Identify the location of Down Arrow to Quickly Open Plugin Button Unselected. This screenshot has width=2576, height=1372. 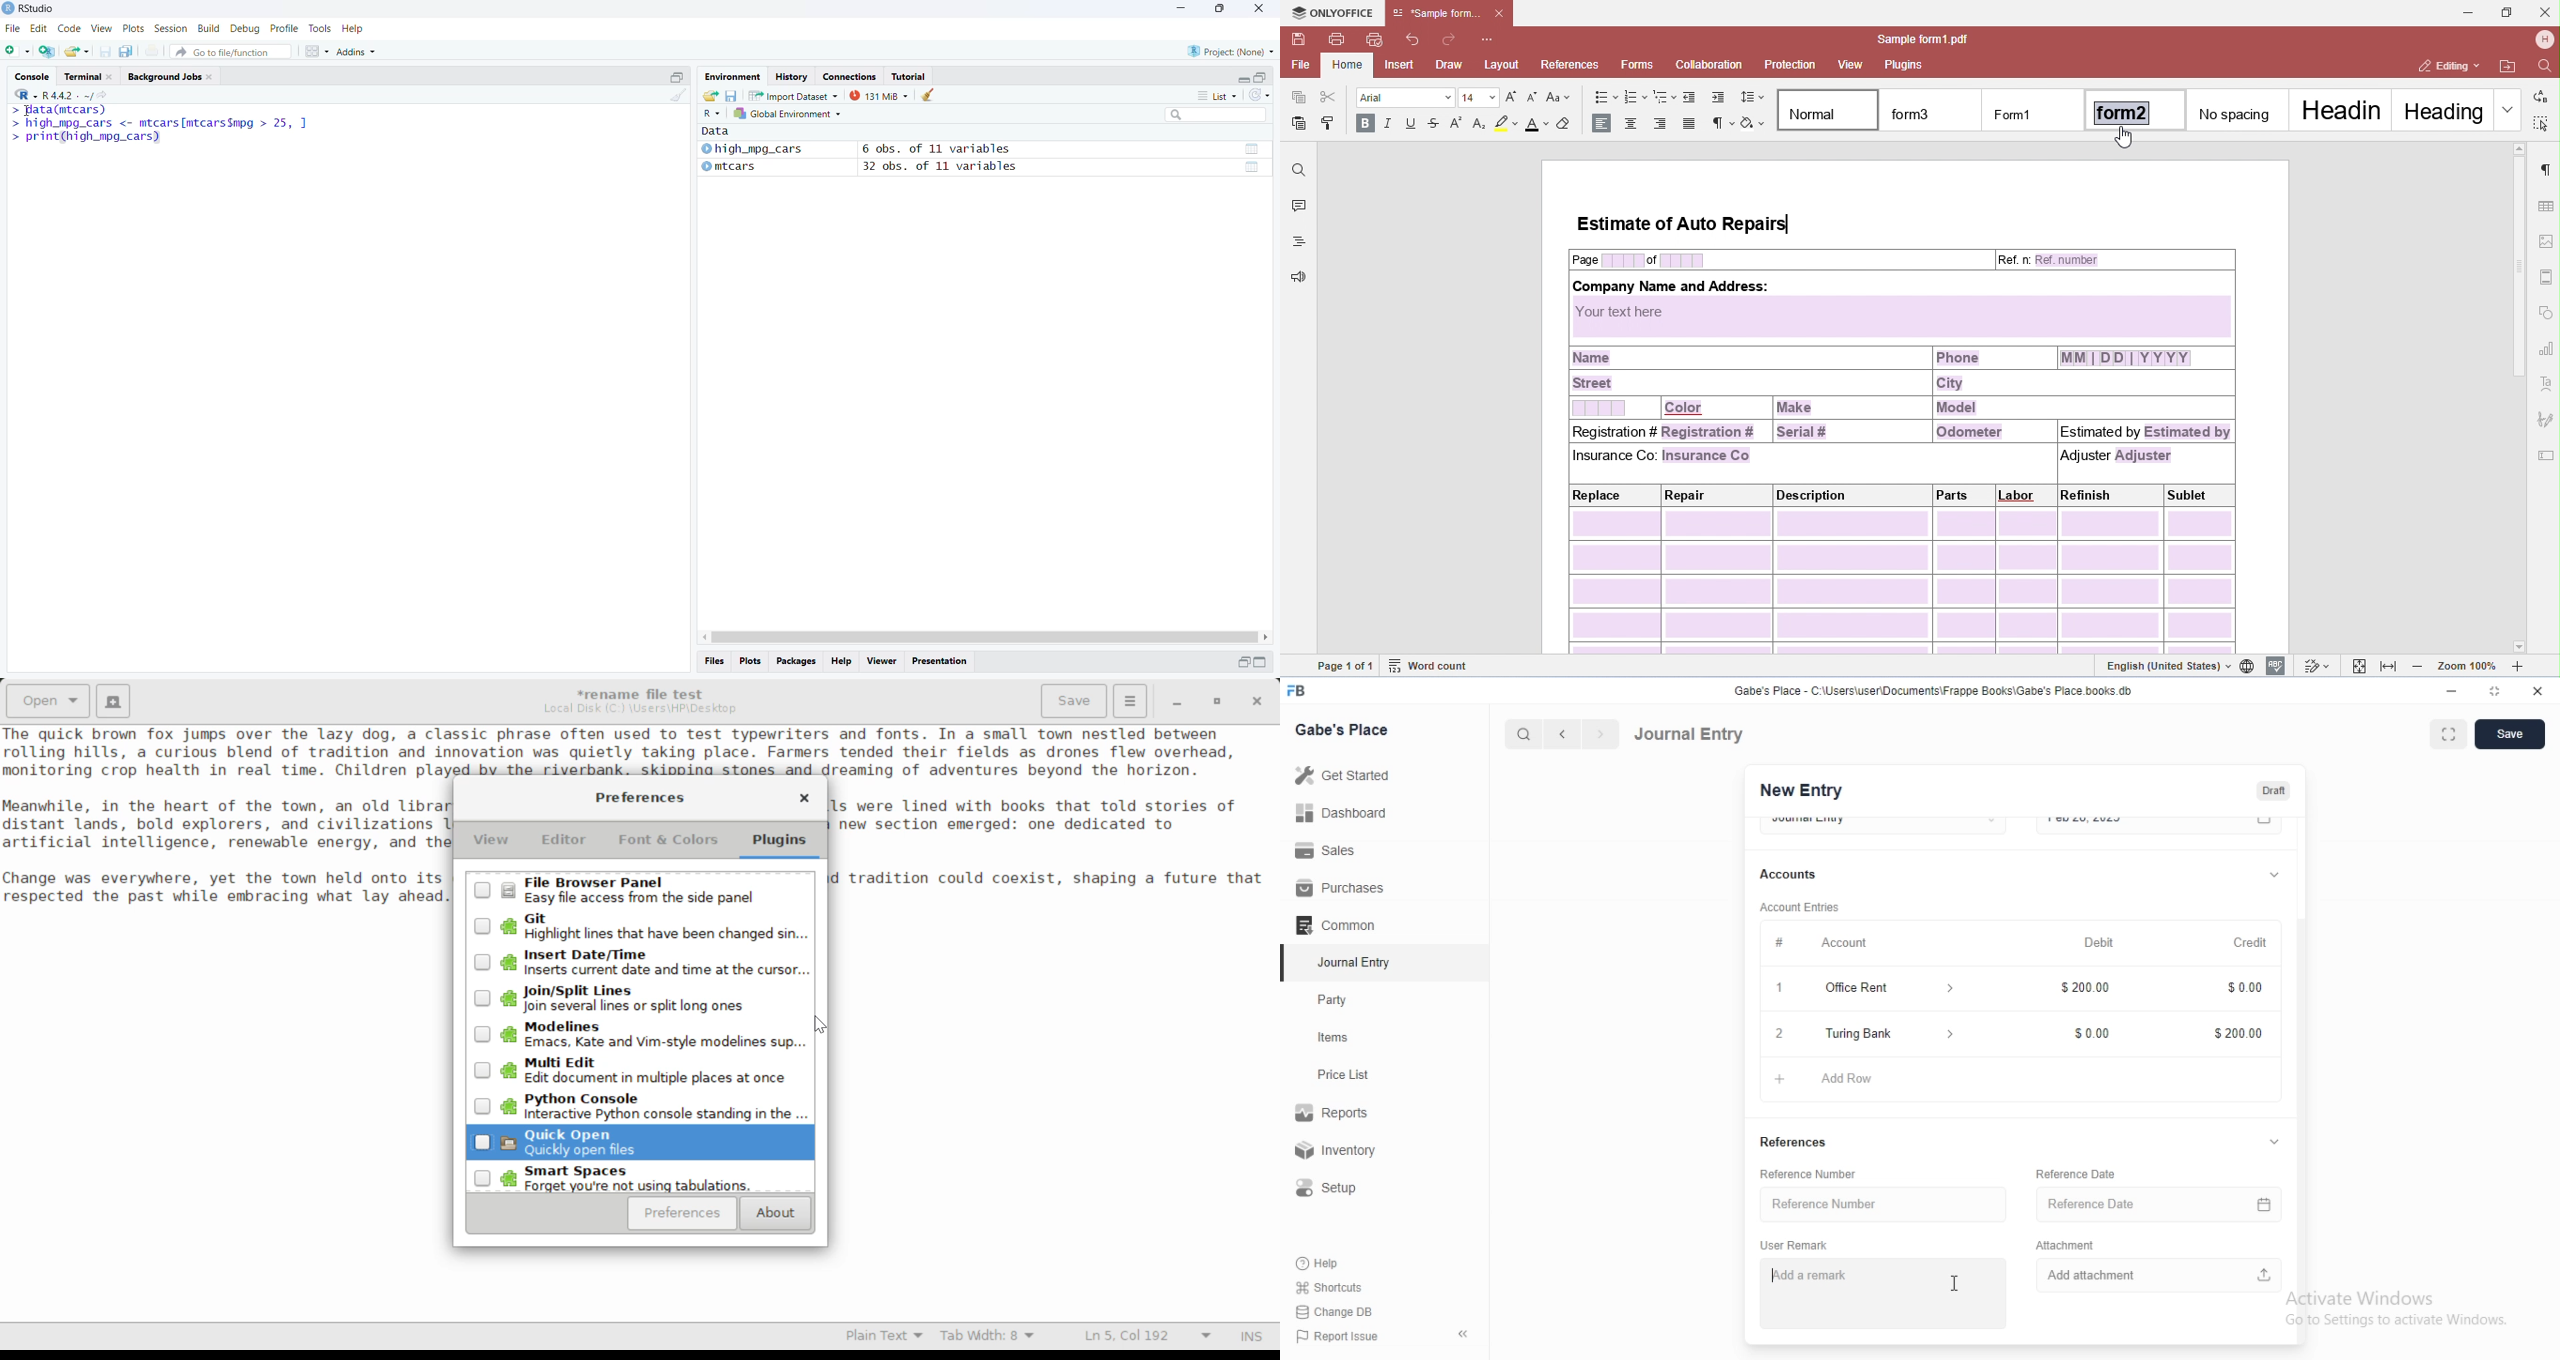
(643, 1144).